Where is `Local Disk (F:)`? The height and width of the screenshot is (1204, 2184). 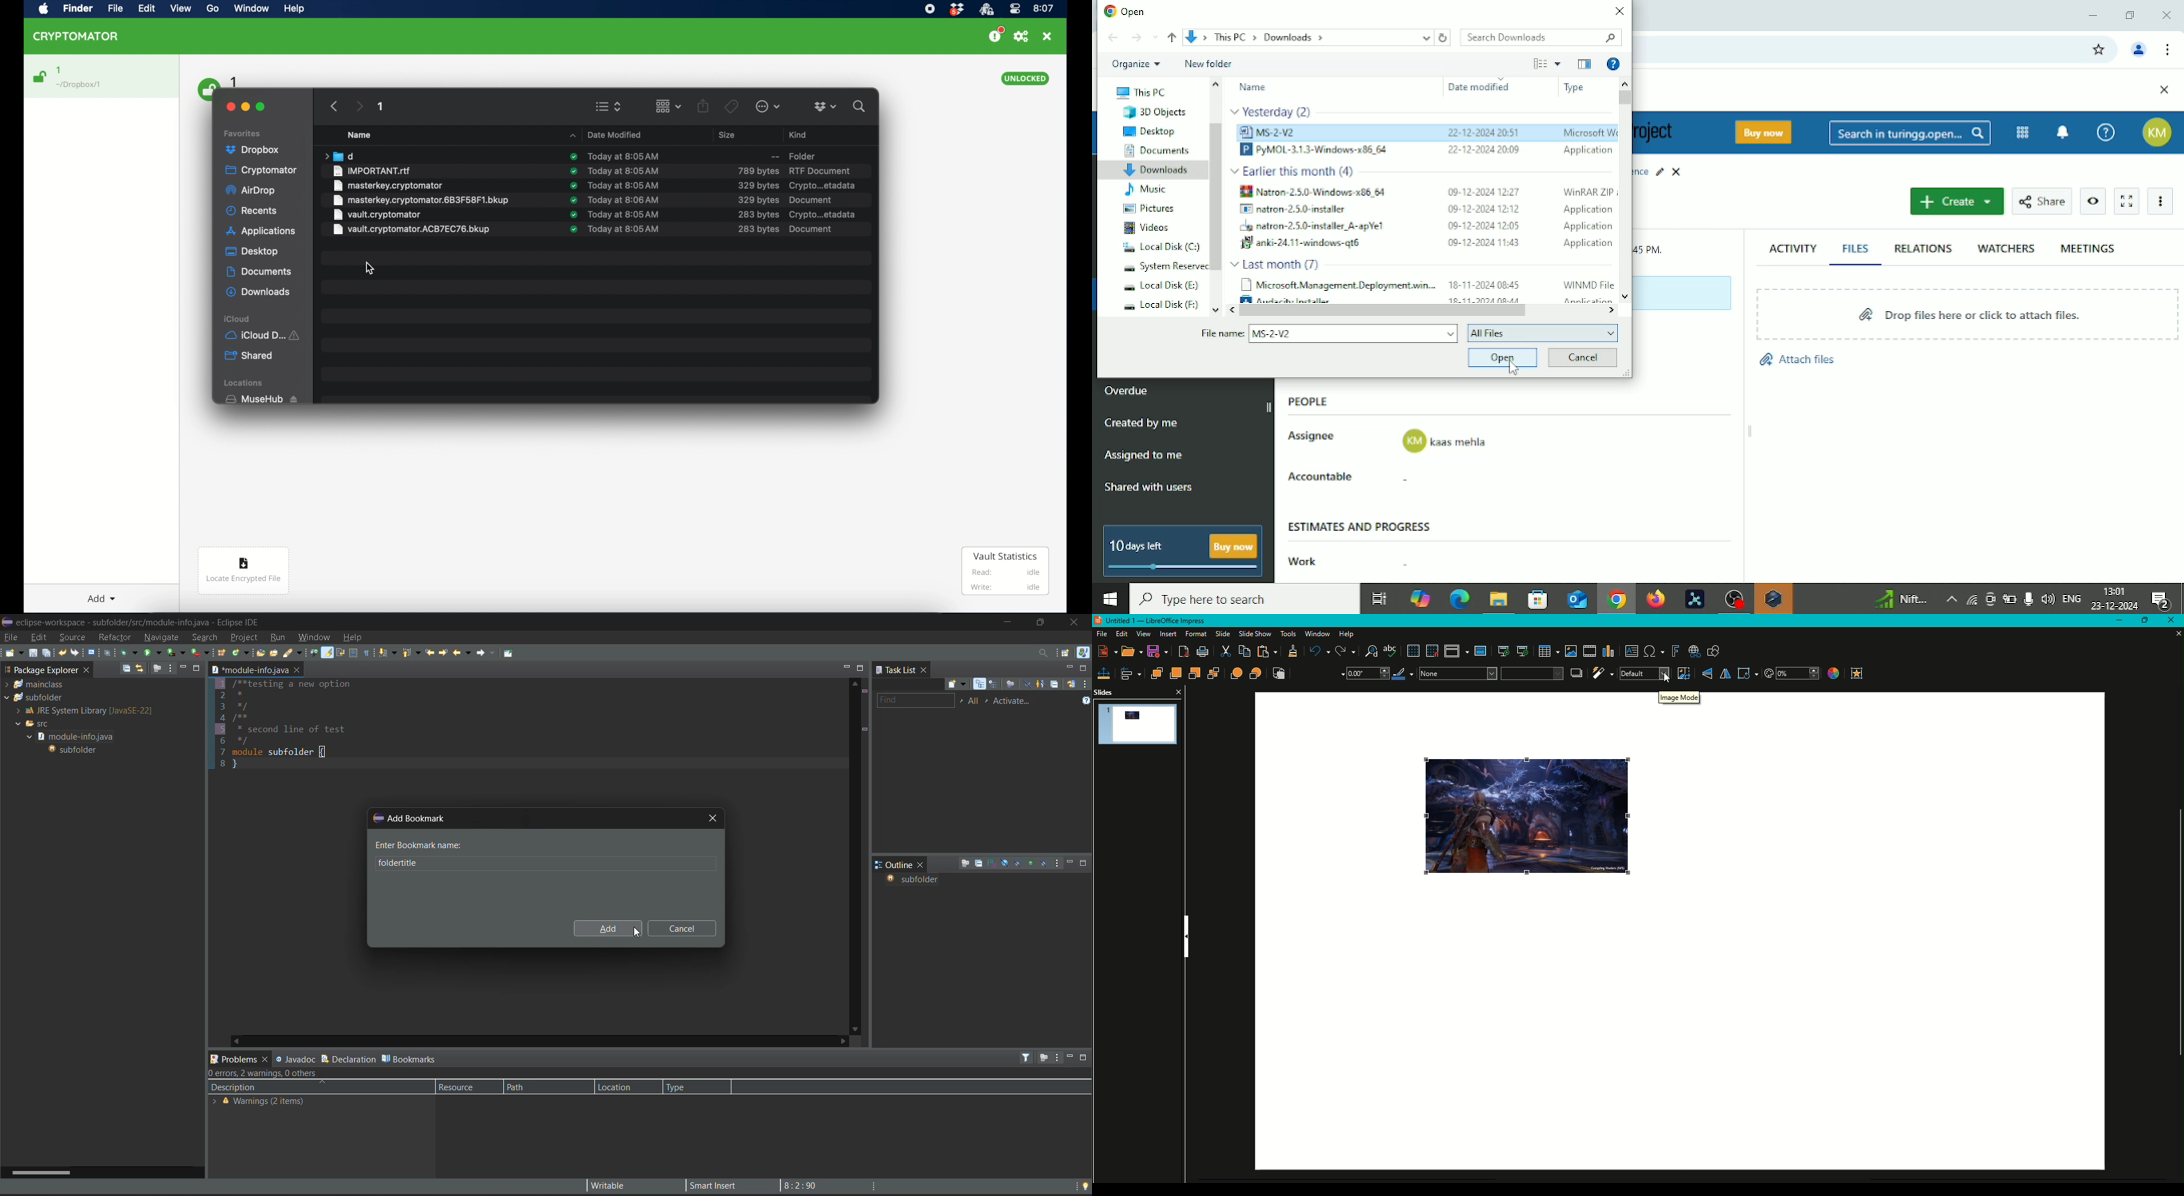 Local Disk (F:) is located at coordinates (1156, 307).